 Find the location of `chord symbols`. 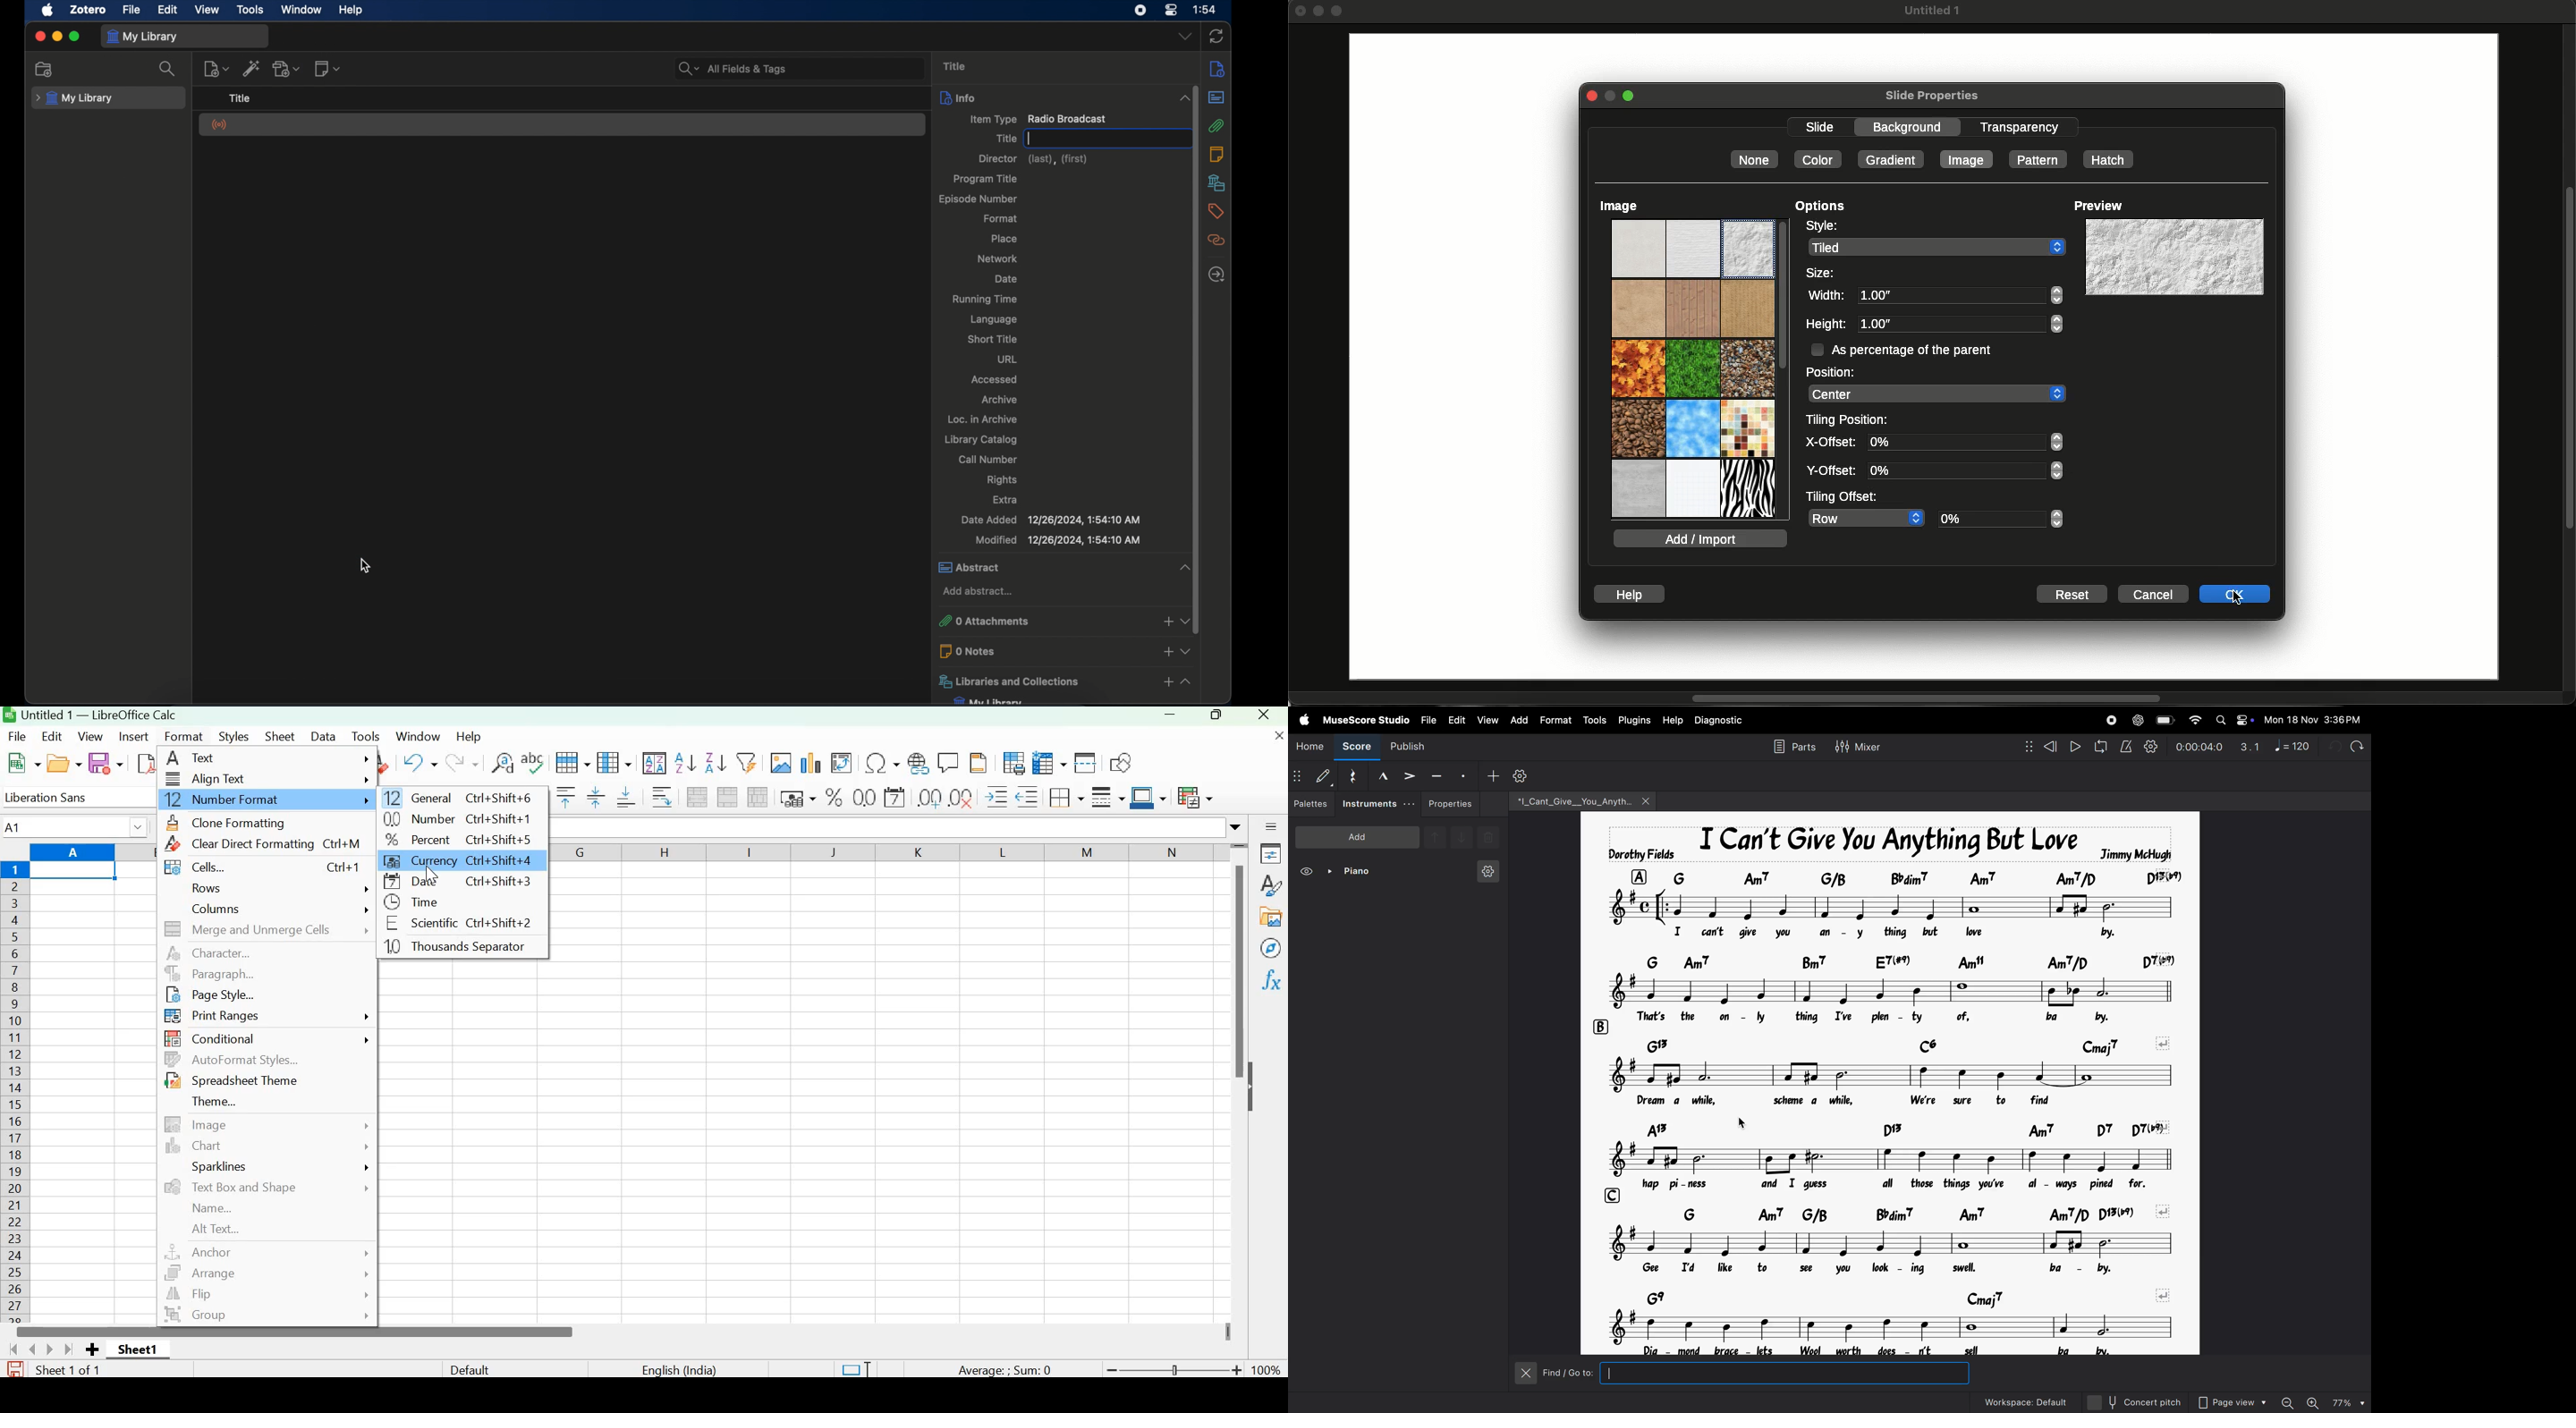

chord symbols is located at coordinates (1910, 959).